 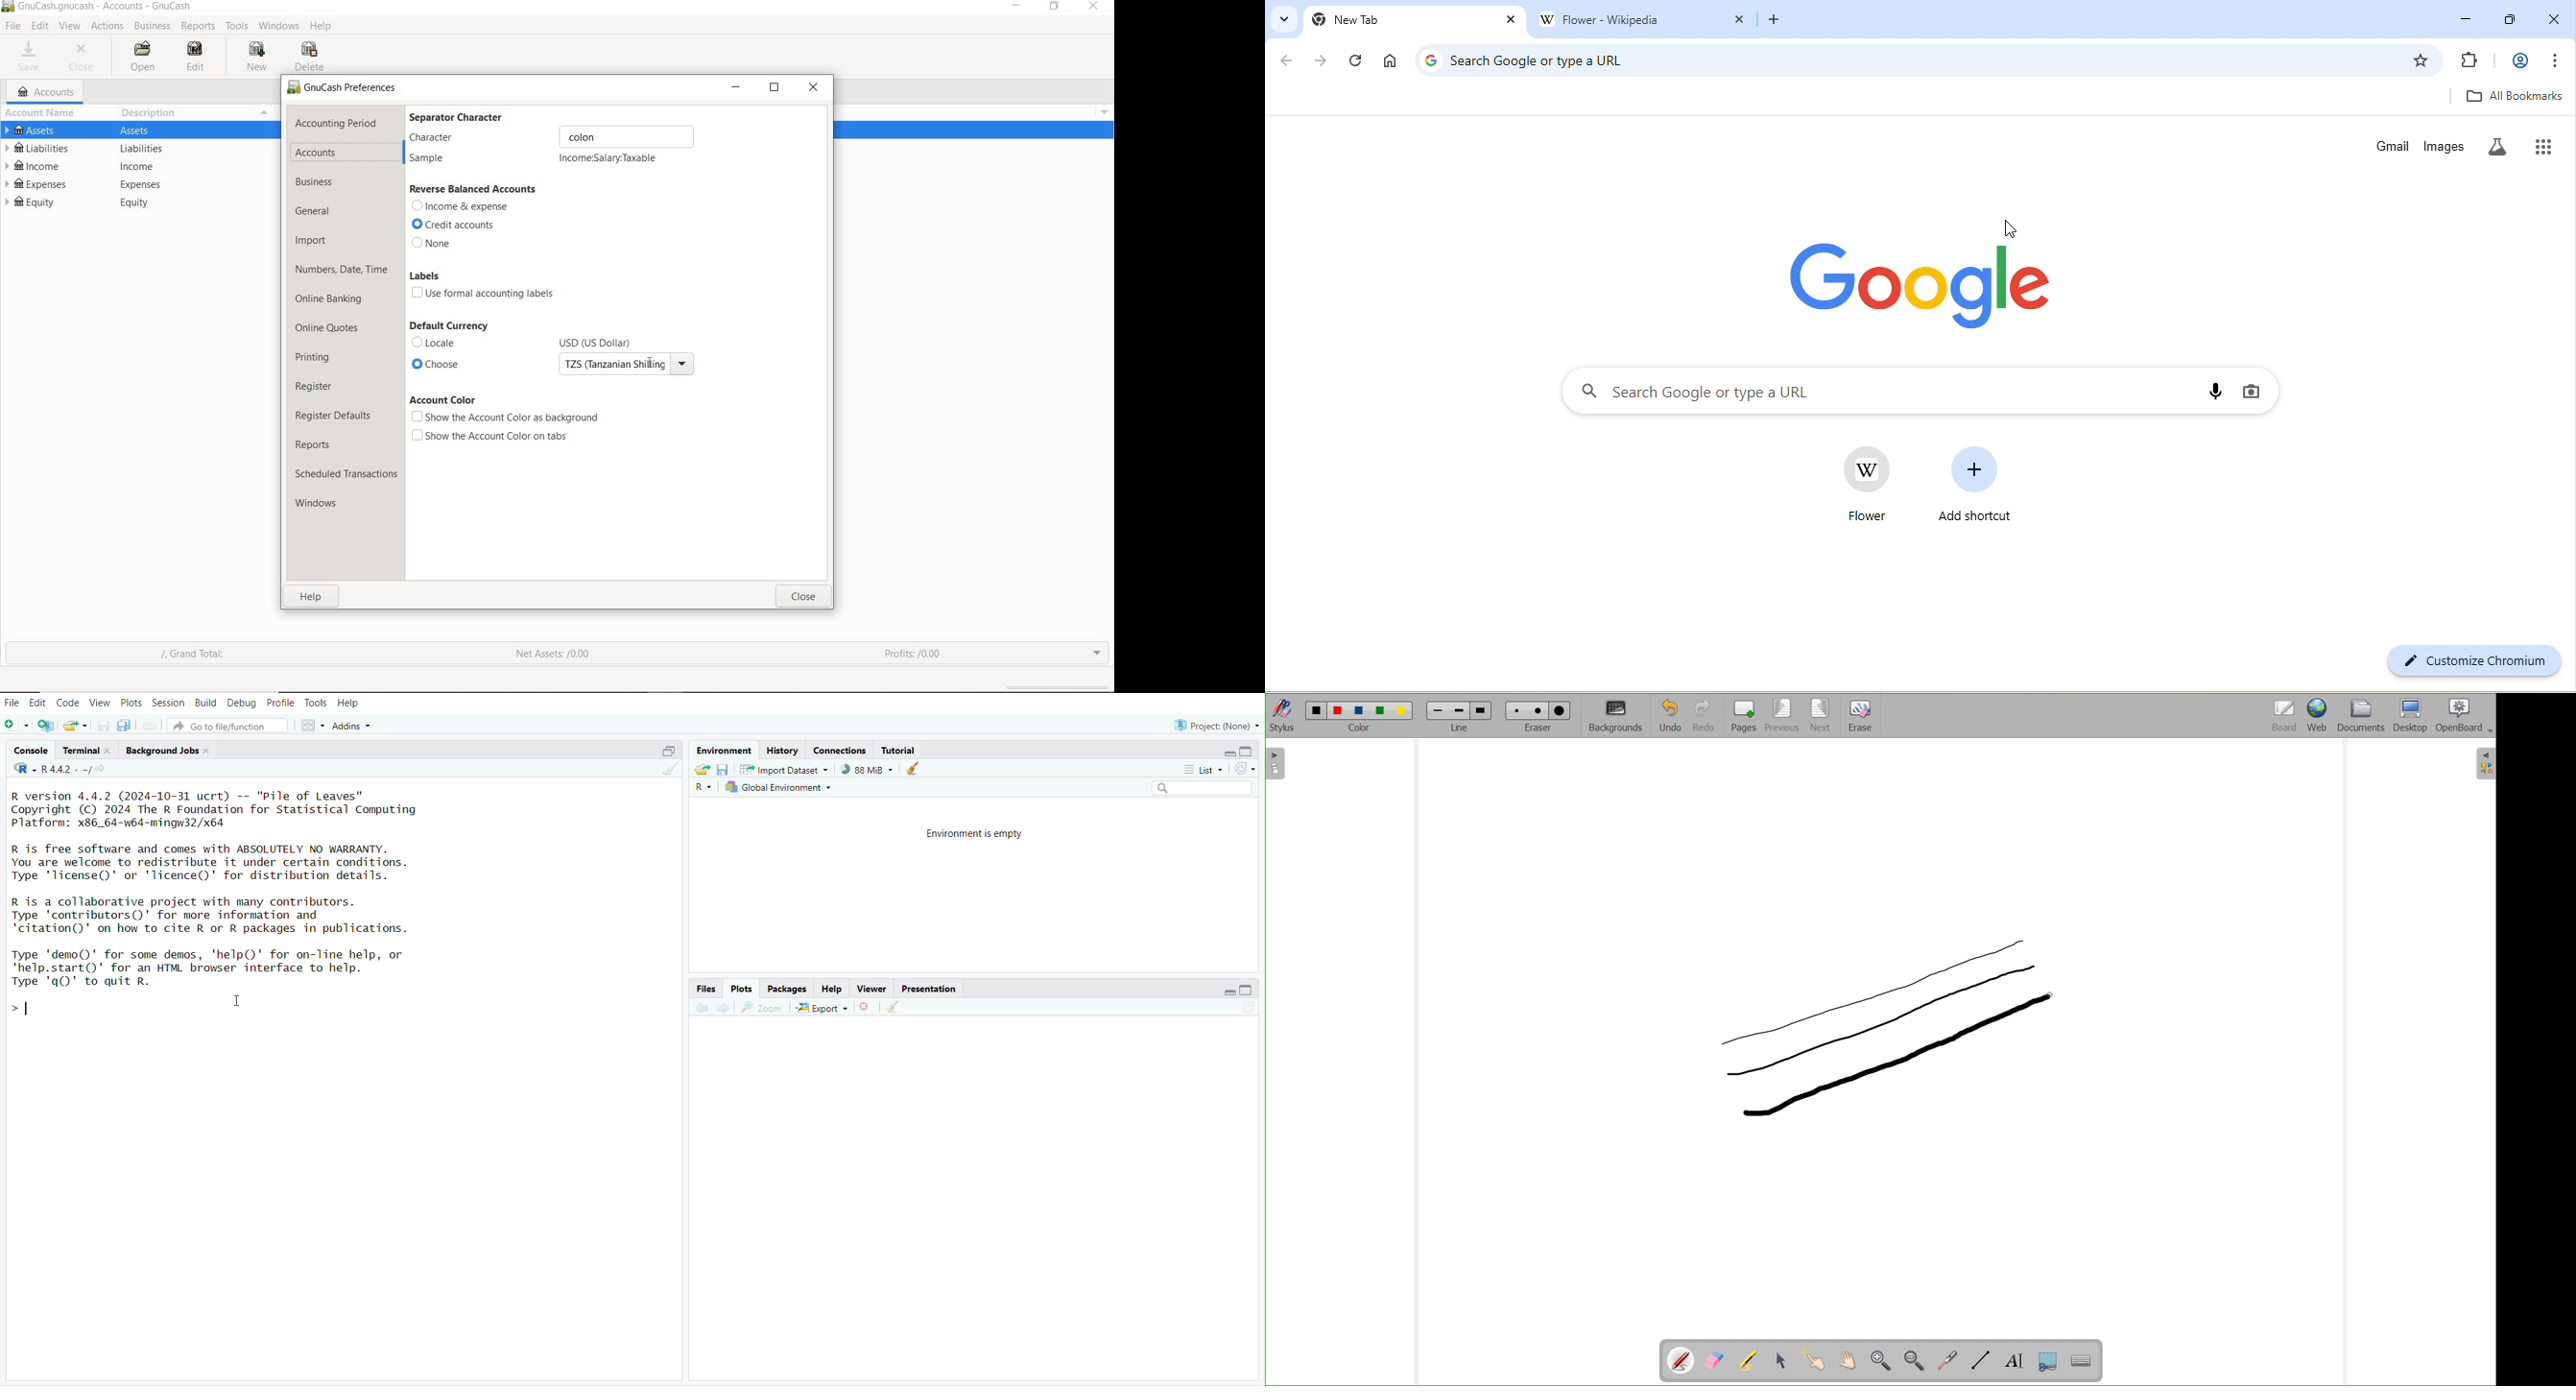 What do you see at coordinates (1230, 753) in the screenshot?
I see `Minimize` at bounding box center [1230, 753].